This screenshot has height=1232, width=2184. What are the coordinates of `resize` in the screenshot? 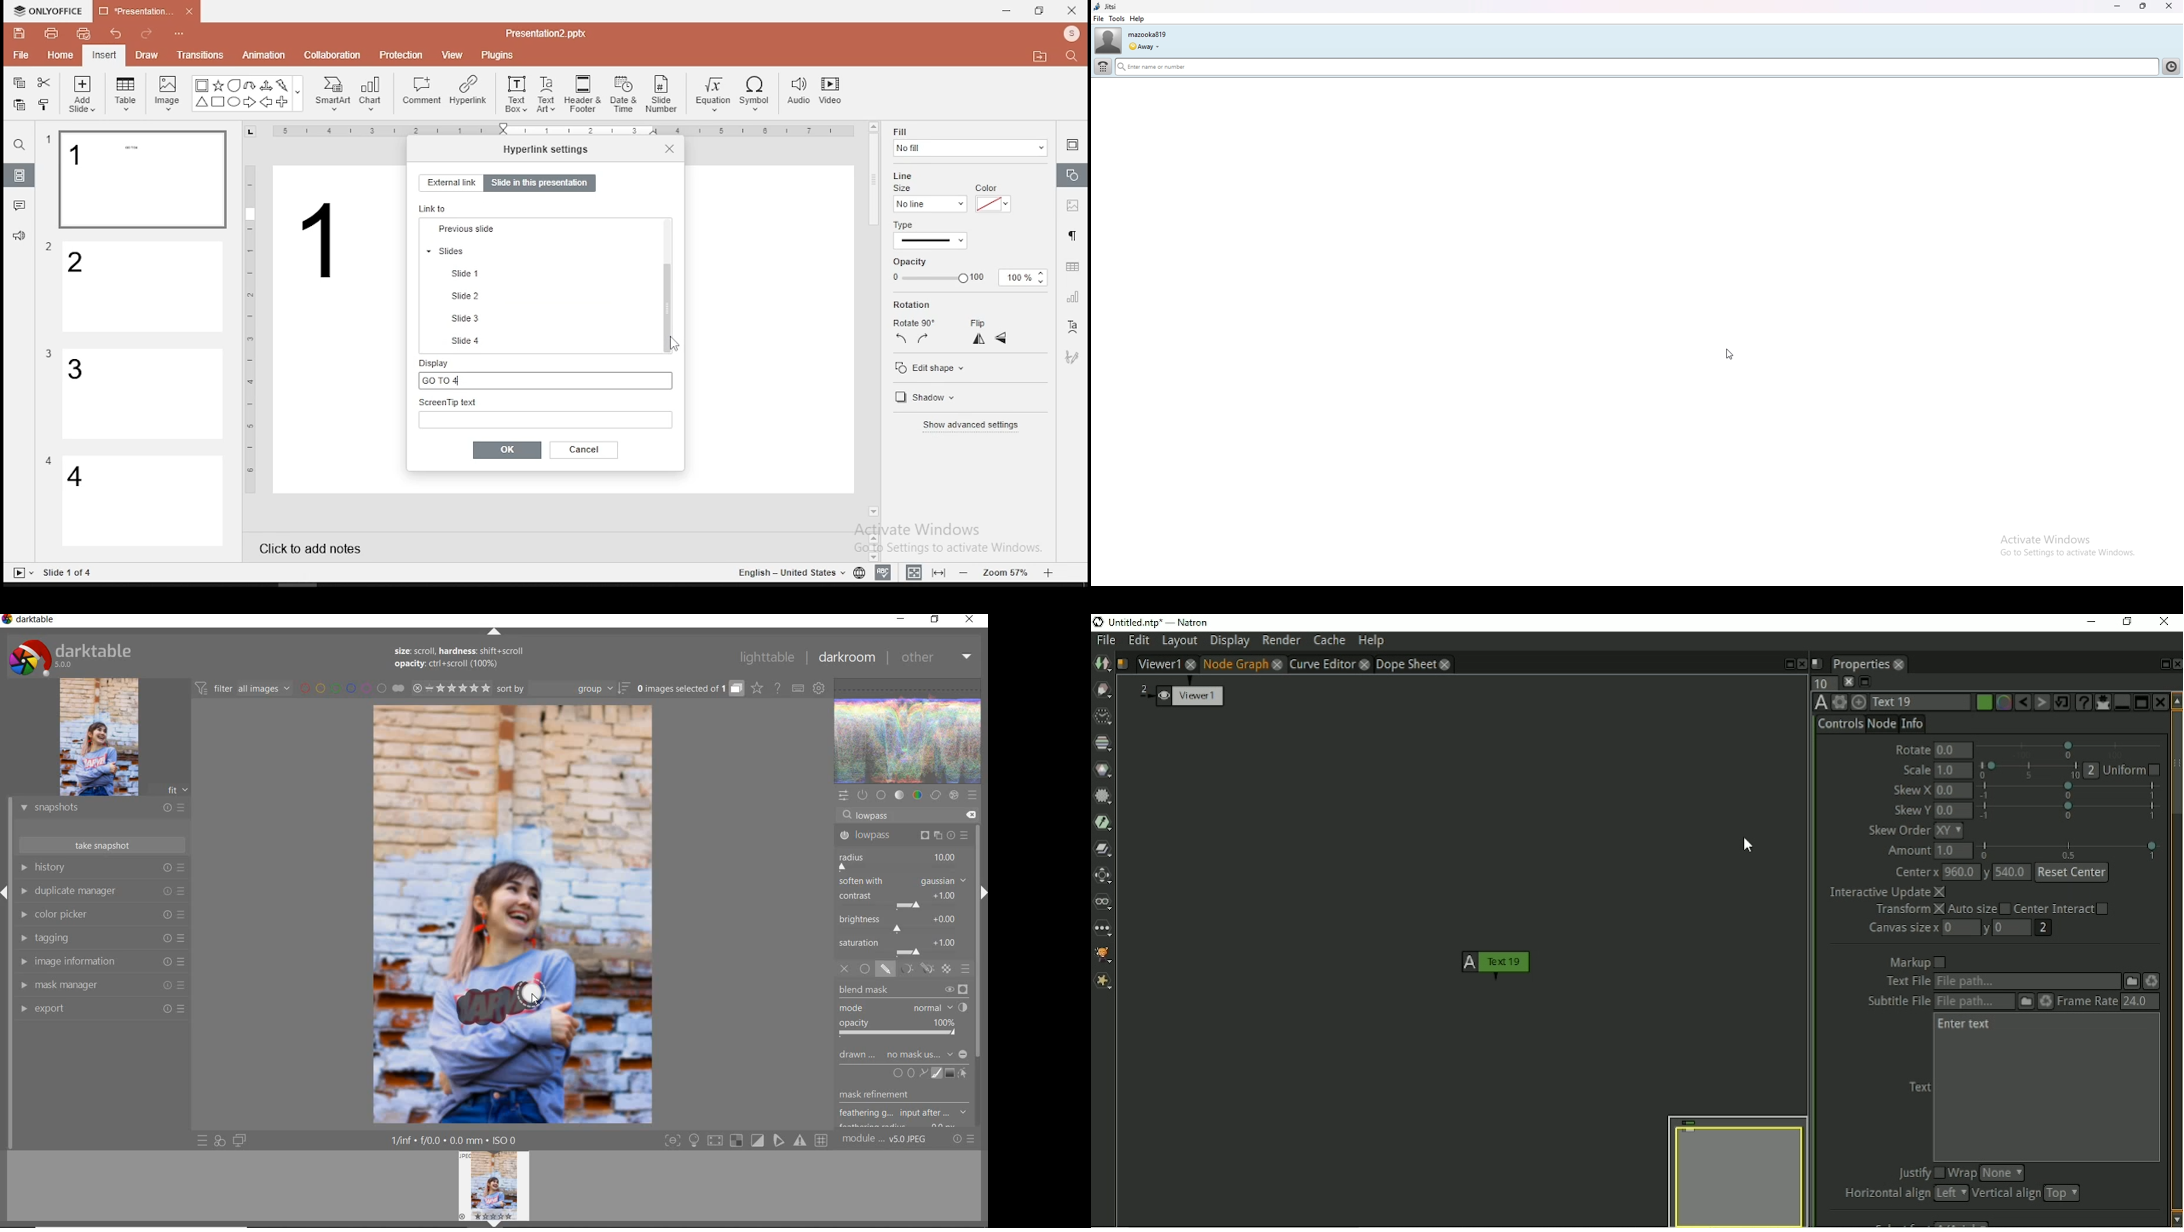 It's located at (2144, 6).